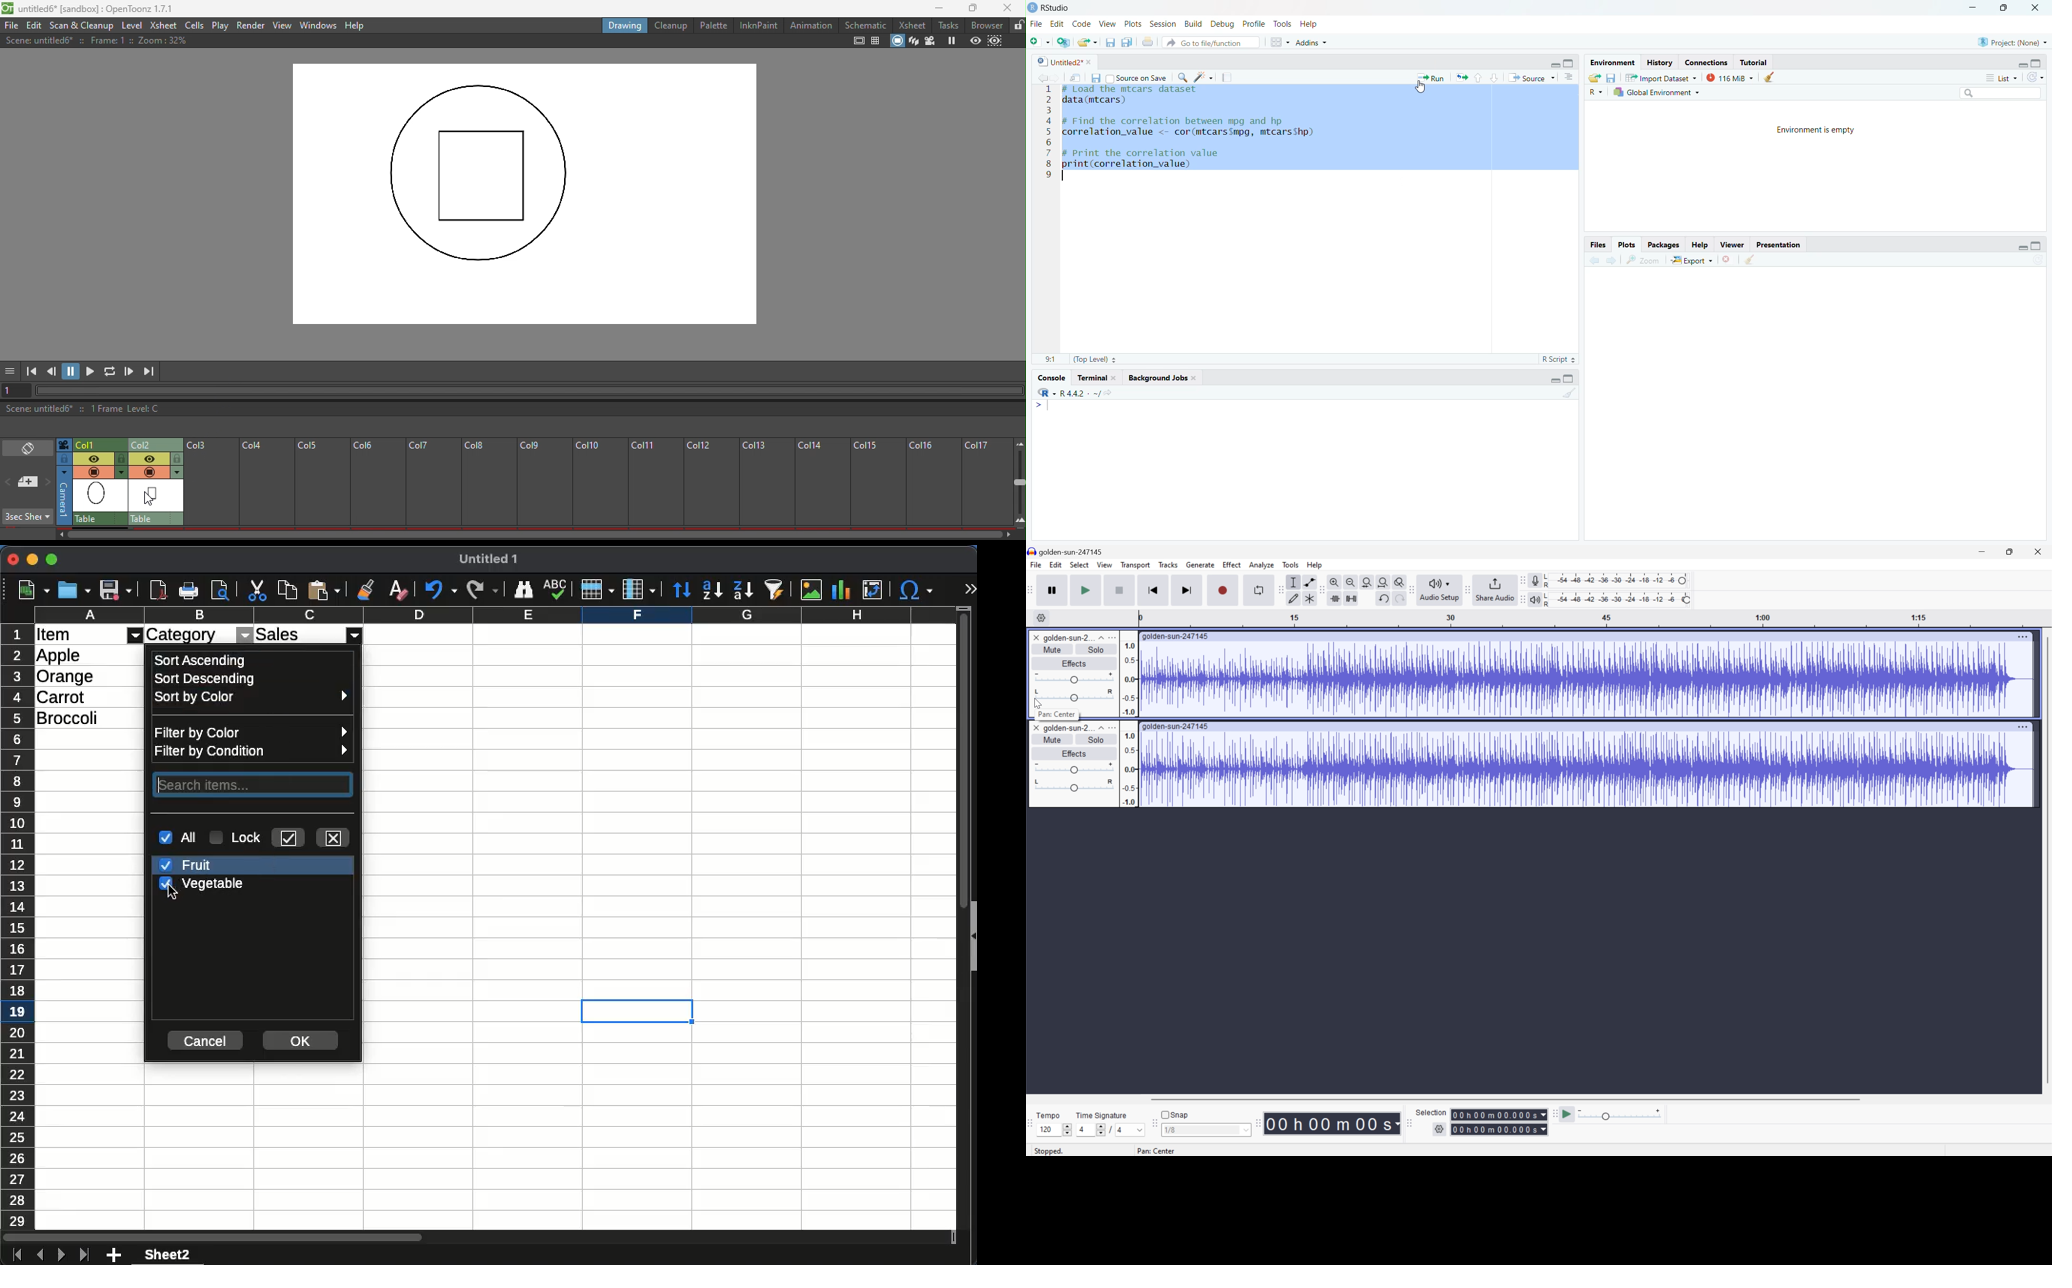 The image size is (2072, 1288). Describe the element at coordinates (1224, 591) in the screenshot. I see `Record / Record new track` at that location.